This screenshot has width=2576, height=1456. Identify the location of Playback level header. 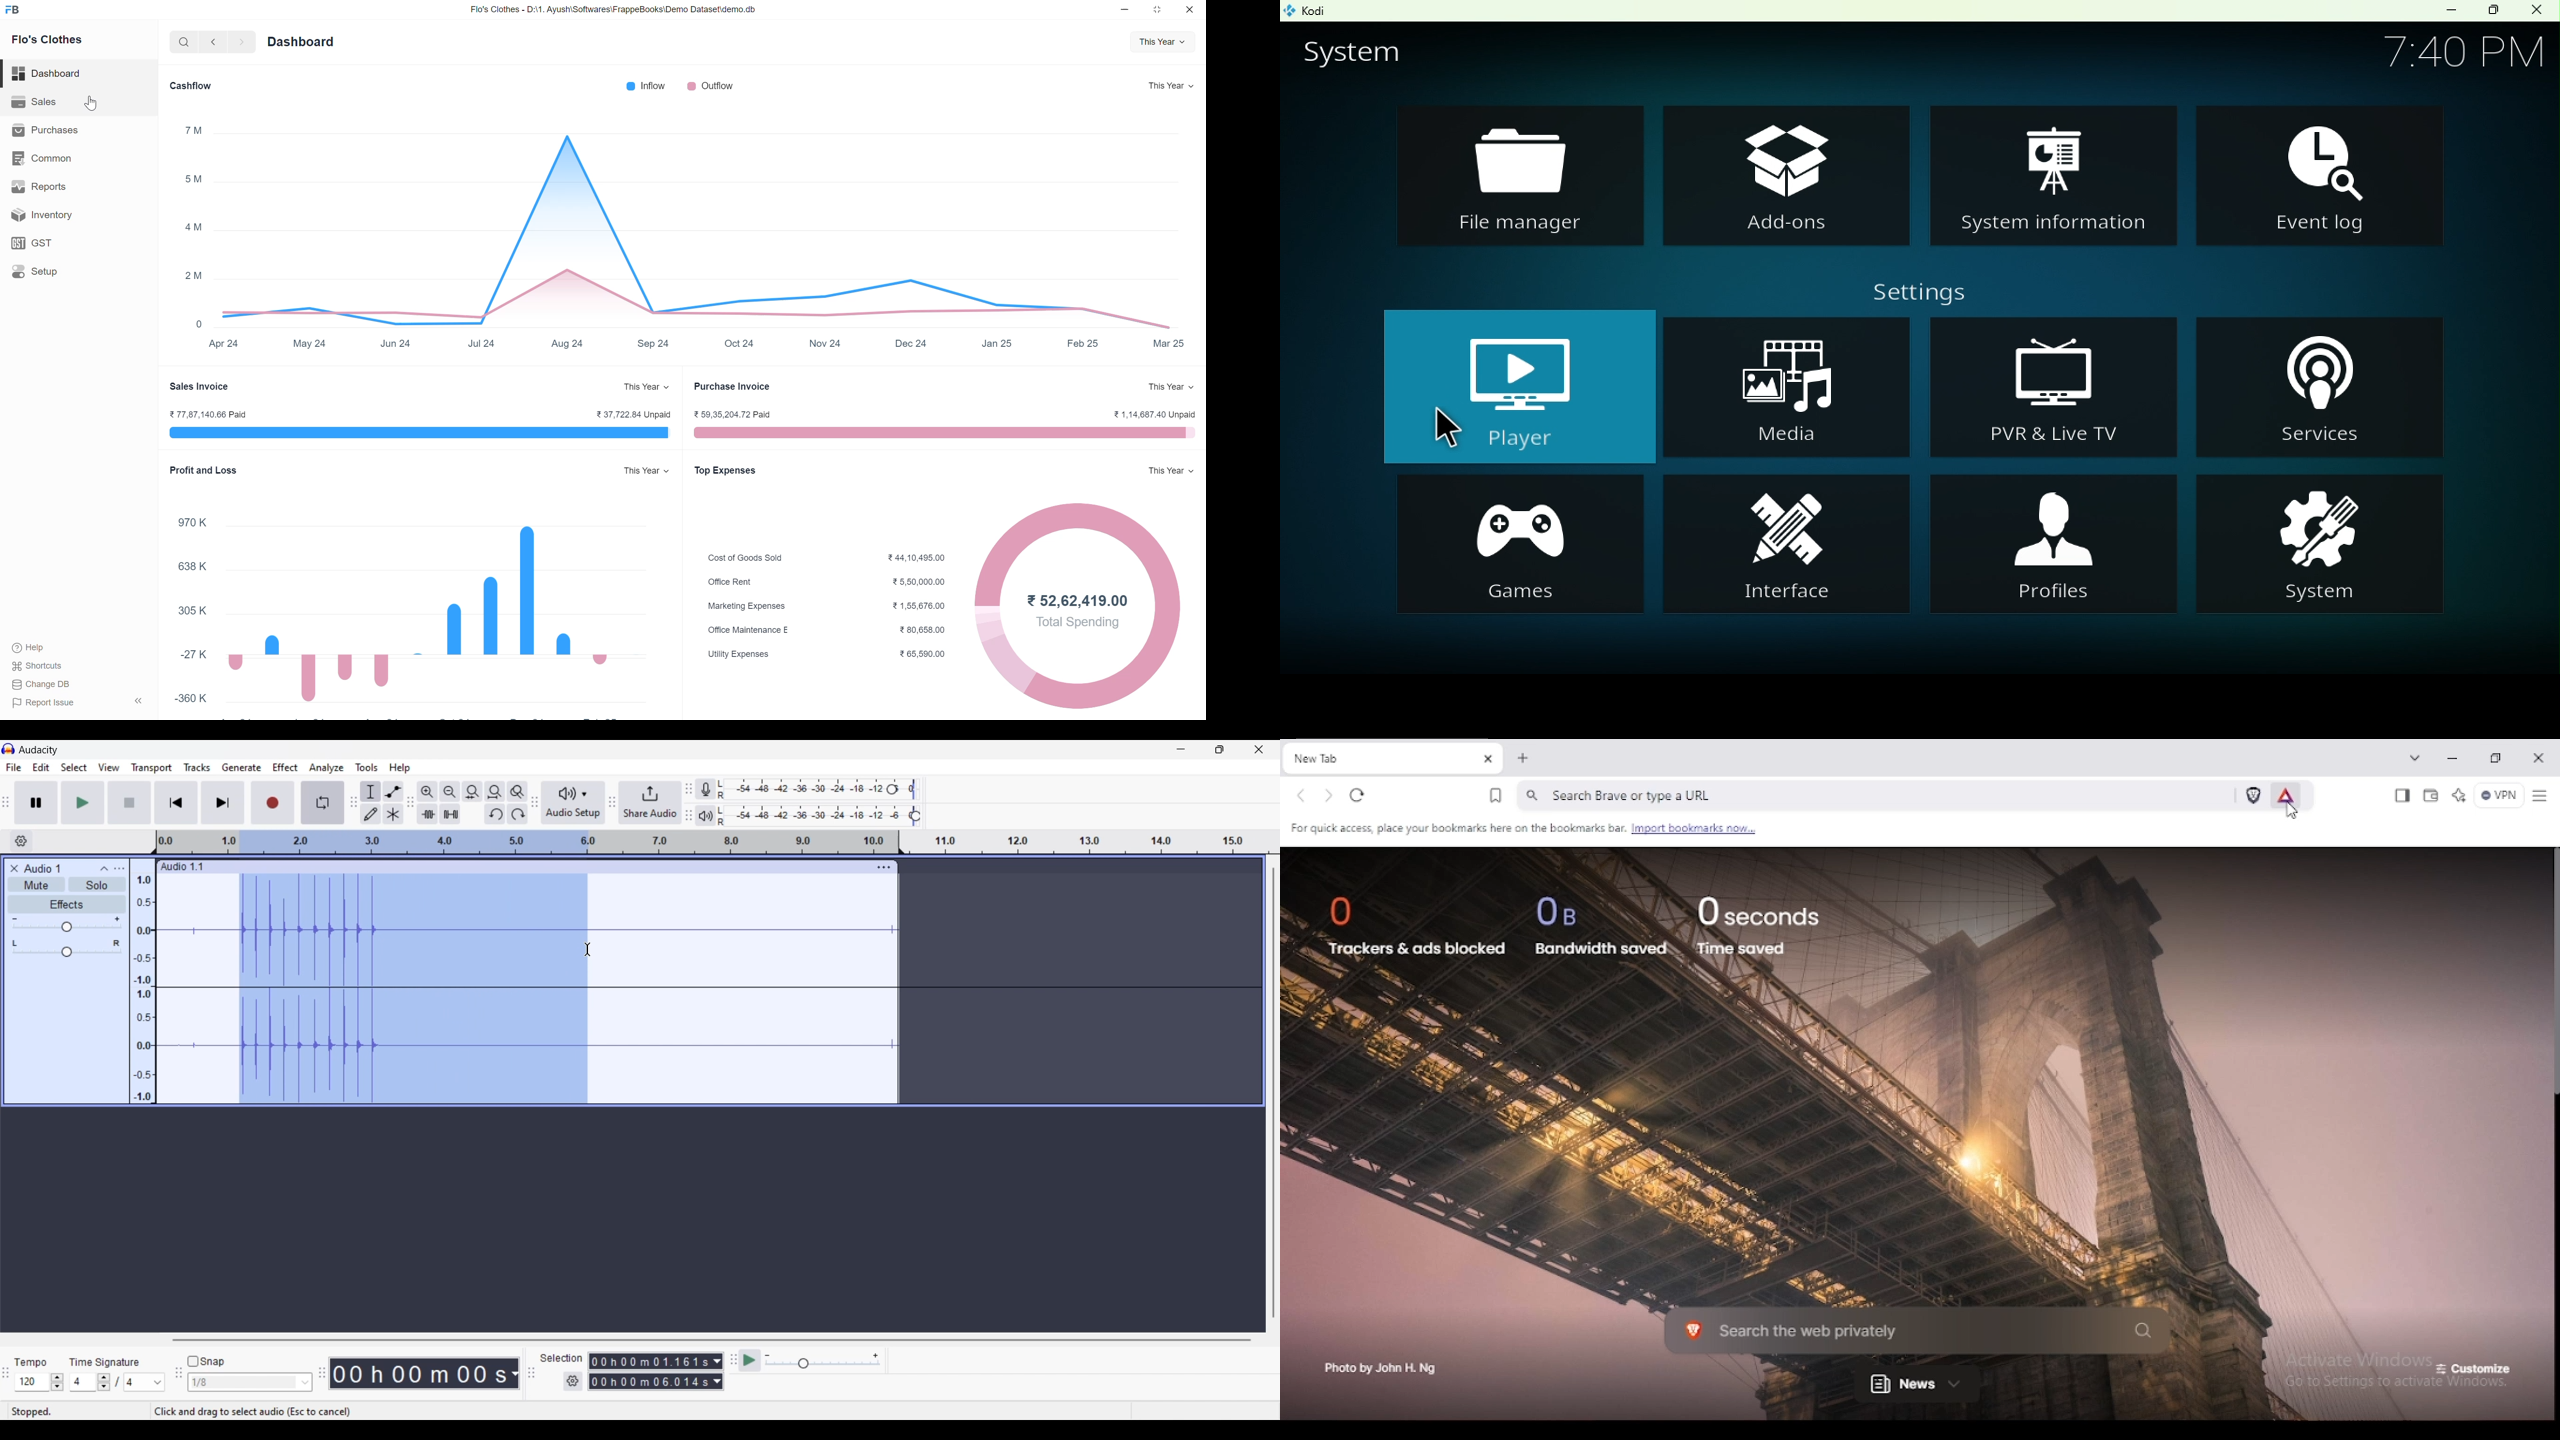
(915, 816).